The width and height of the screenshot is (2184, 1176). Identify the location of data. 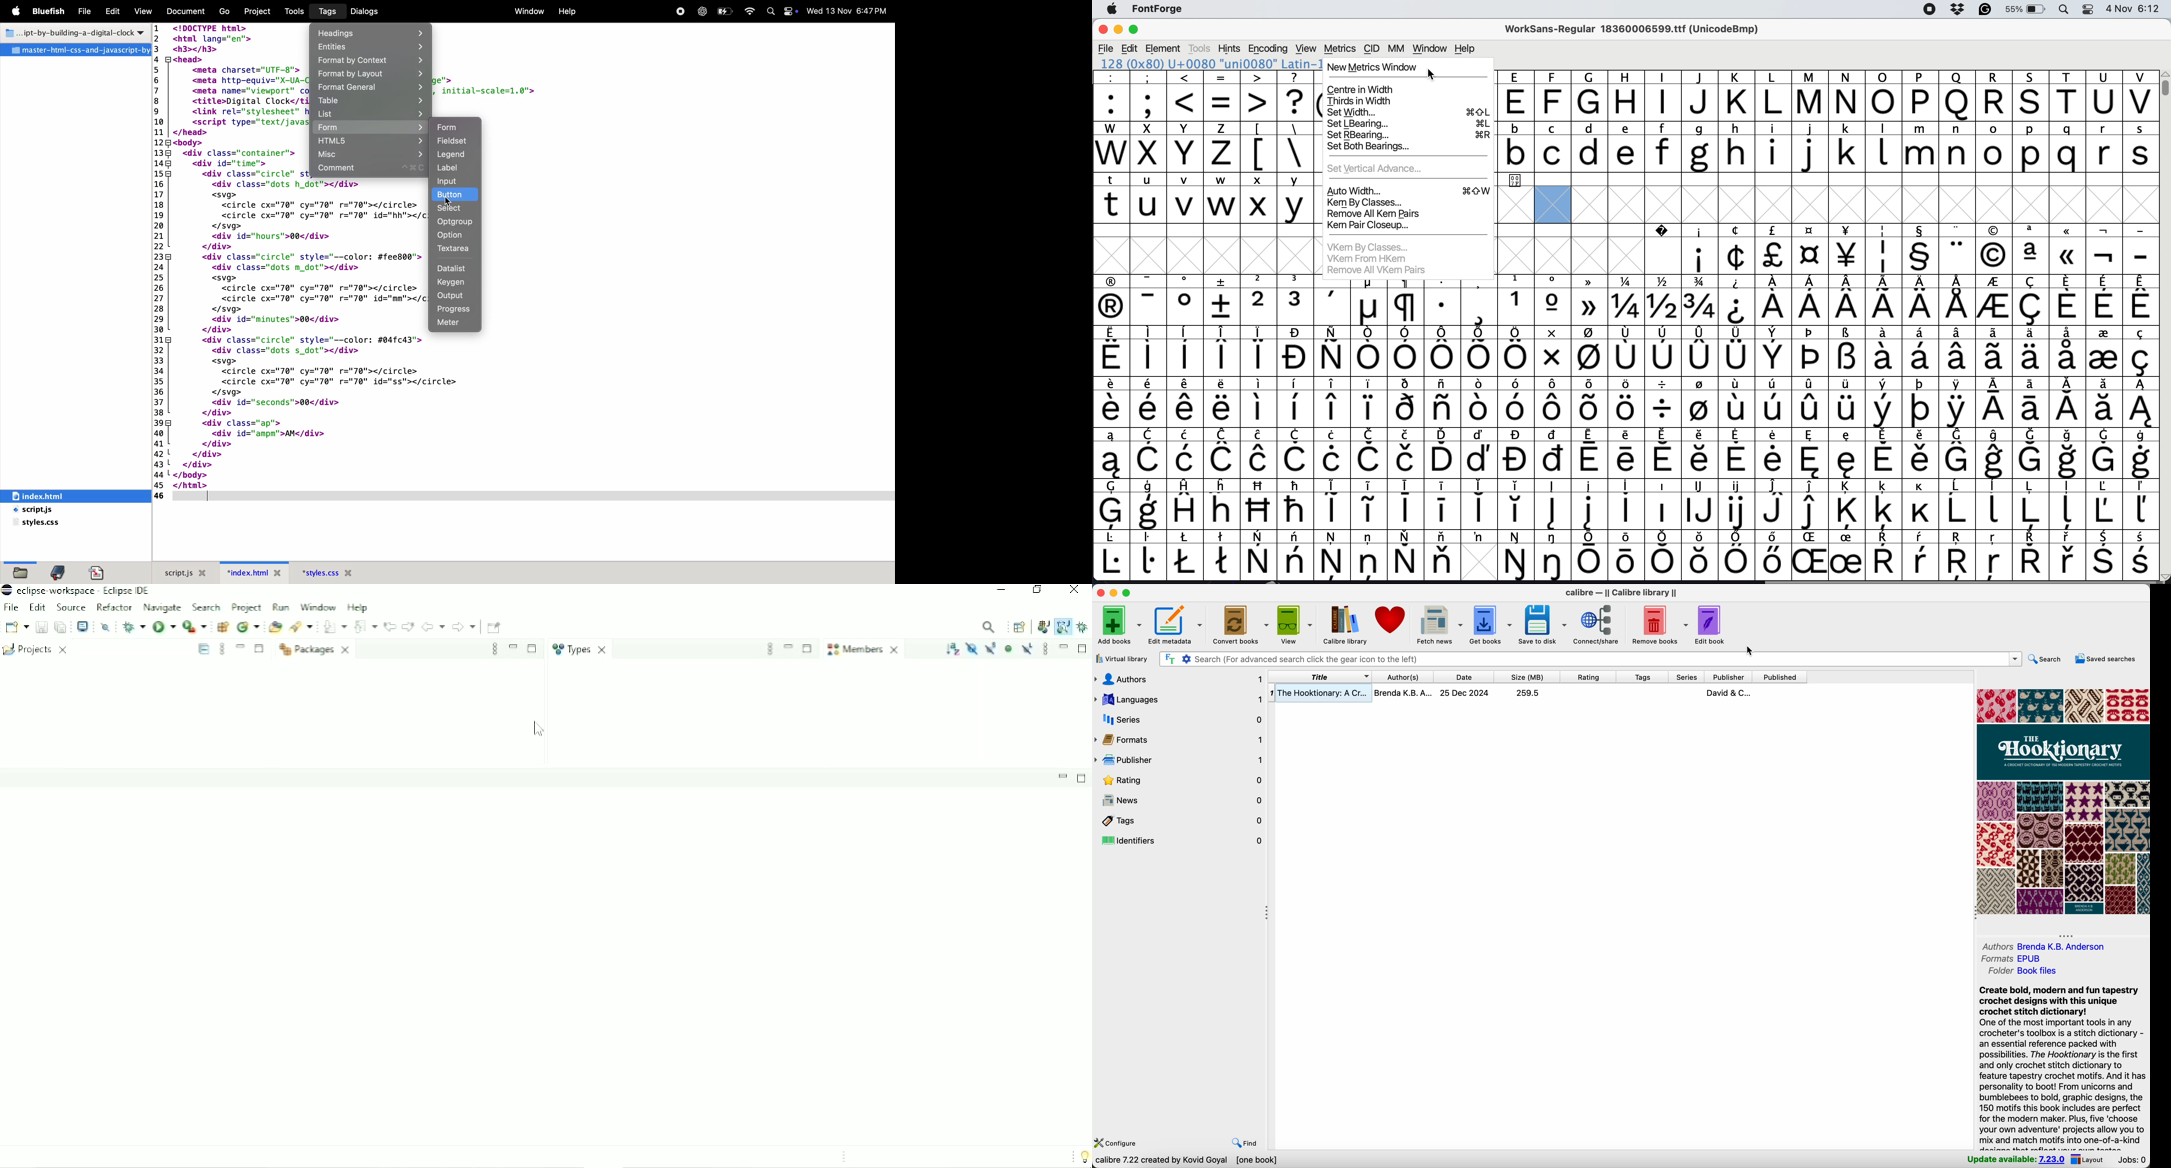
(1189, 1161).